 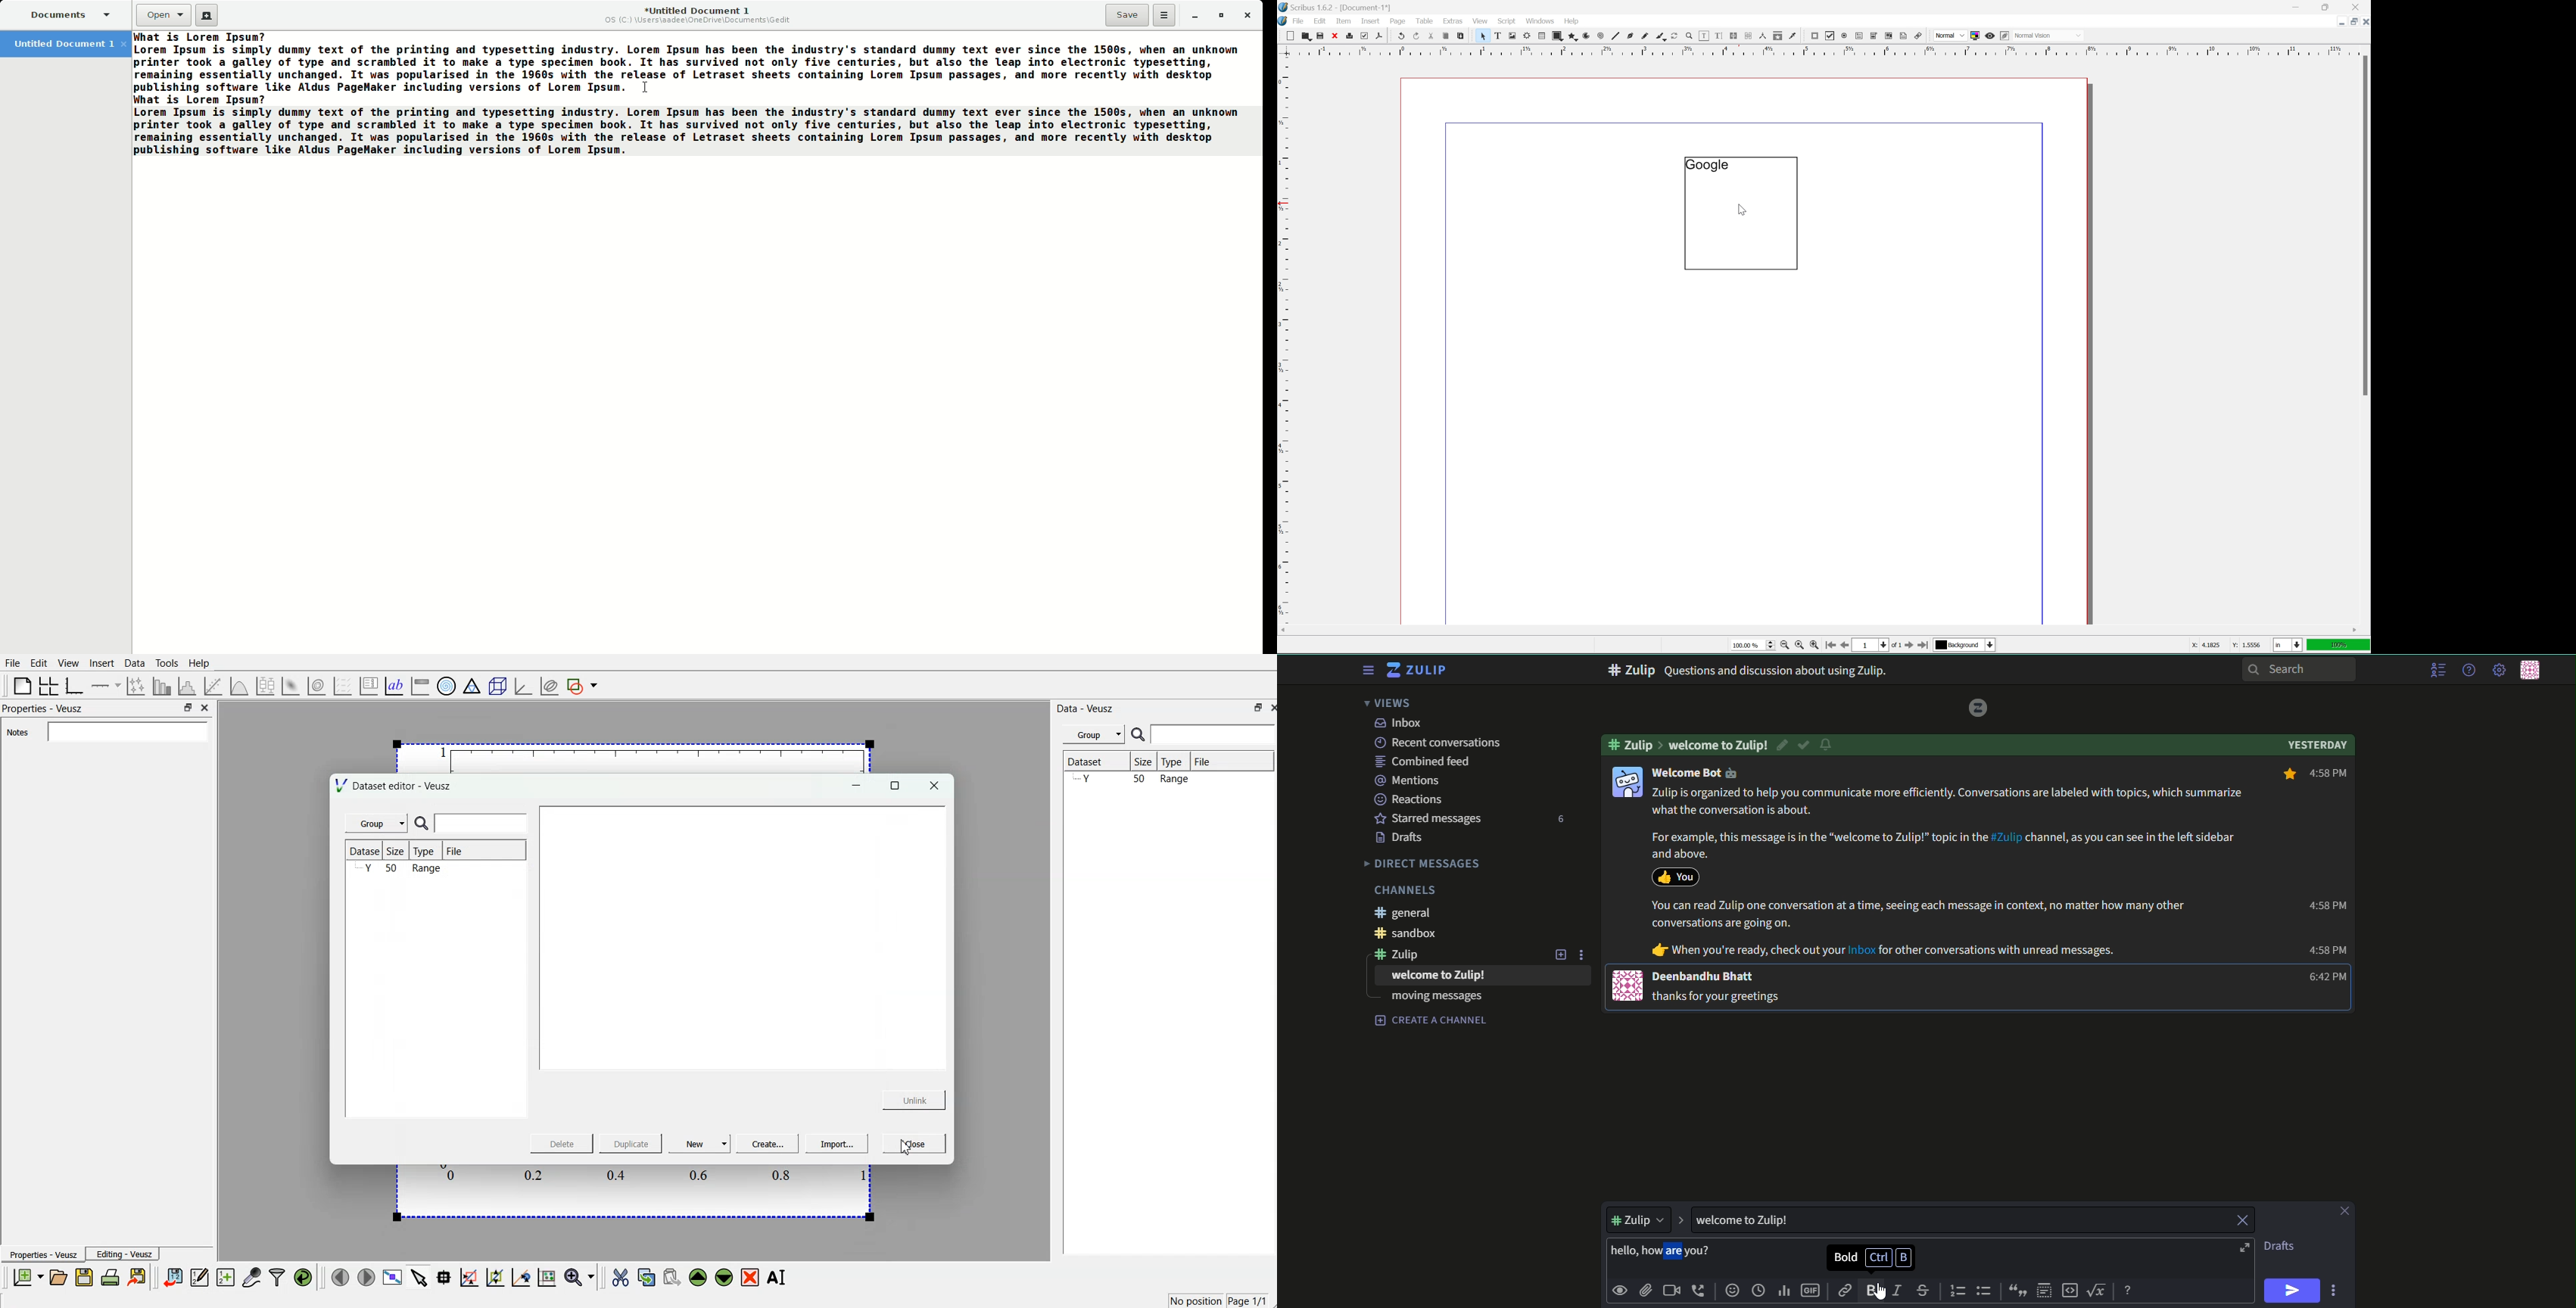 I want to click on For example, this message is in the “welcome to Zulip!” topic in the #Zulip channel, as you can see in the left sidebar and above., so click(x=1944, y=846).